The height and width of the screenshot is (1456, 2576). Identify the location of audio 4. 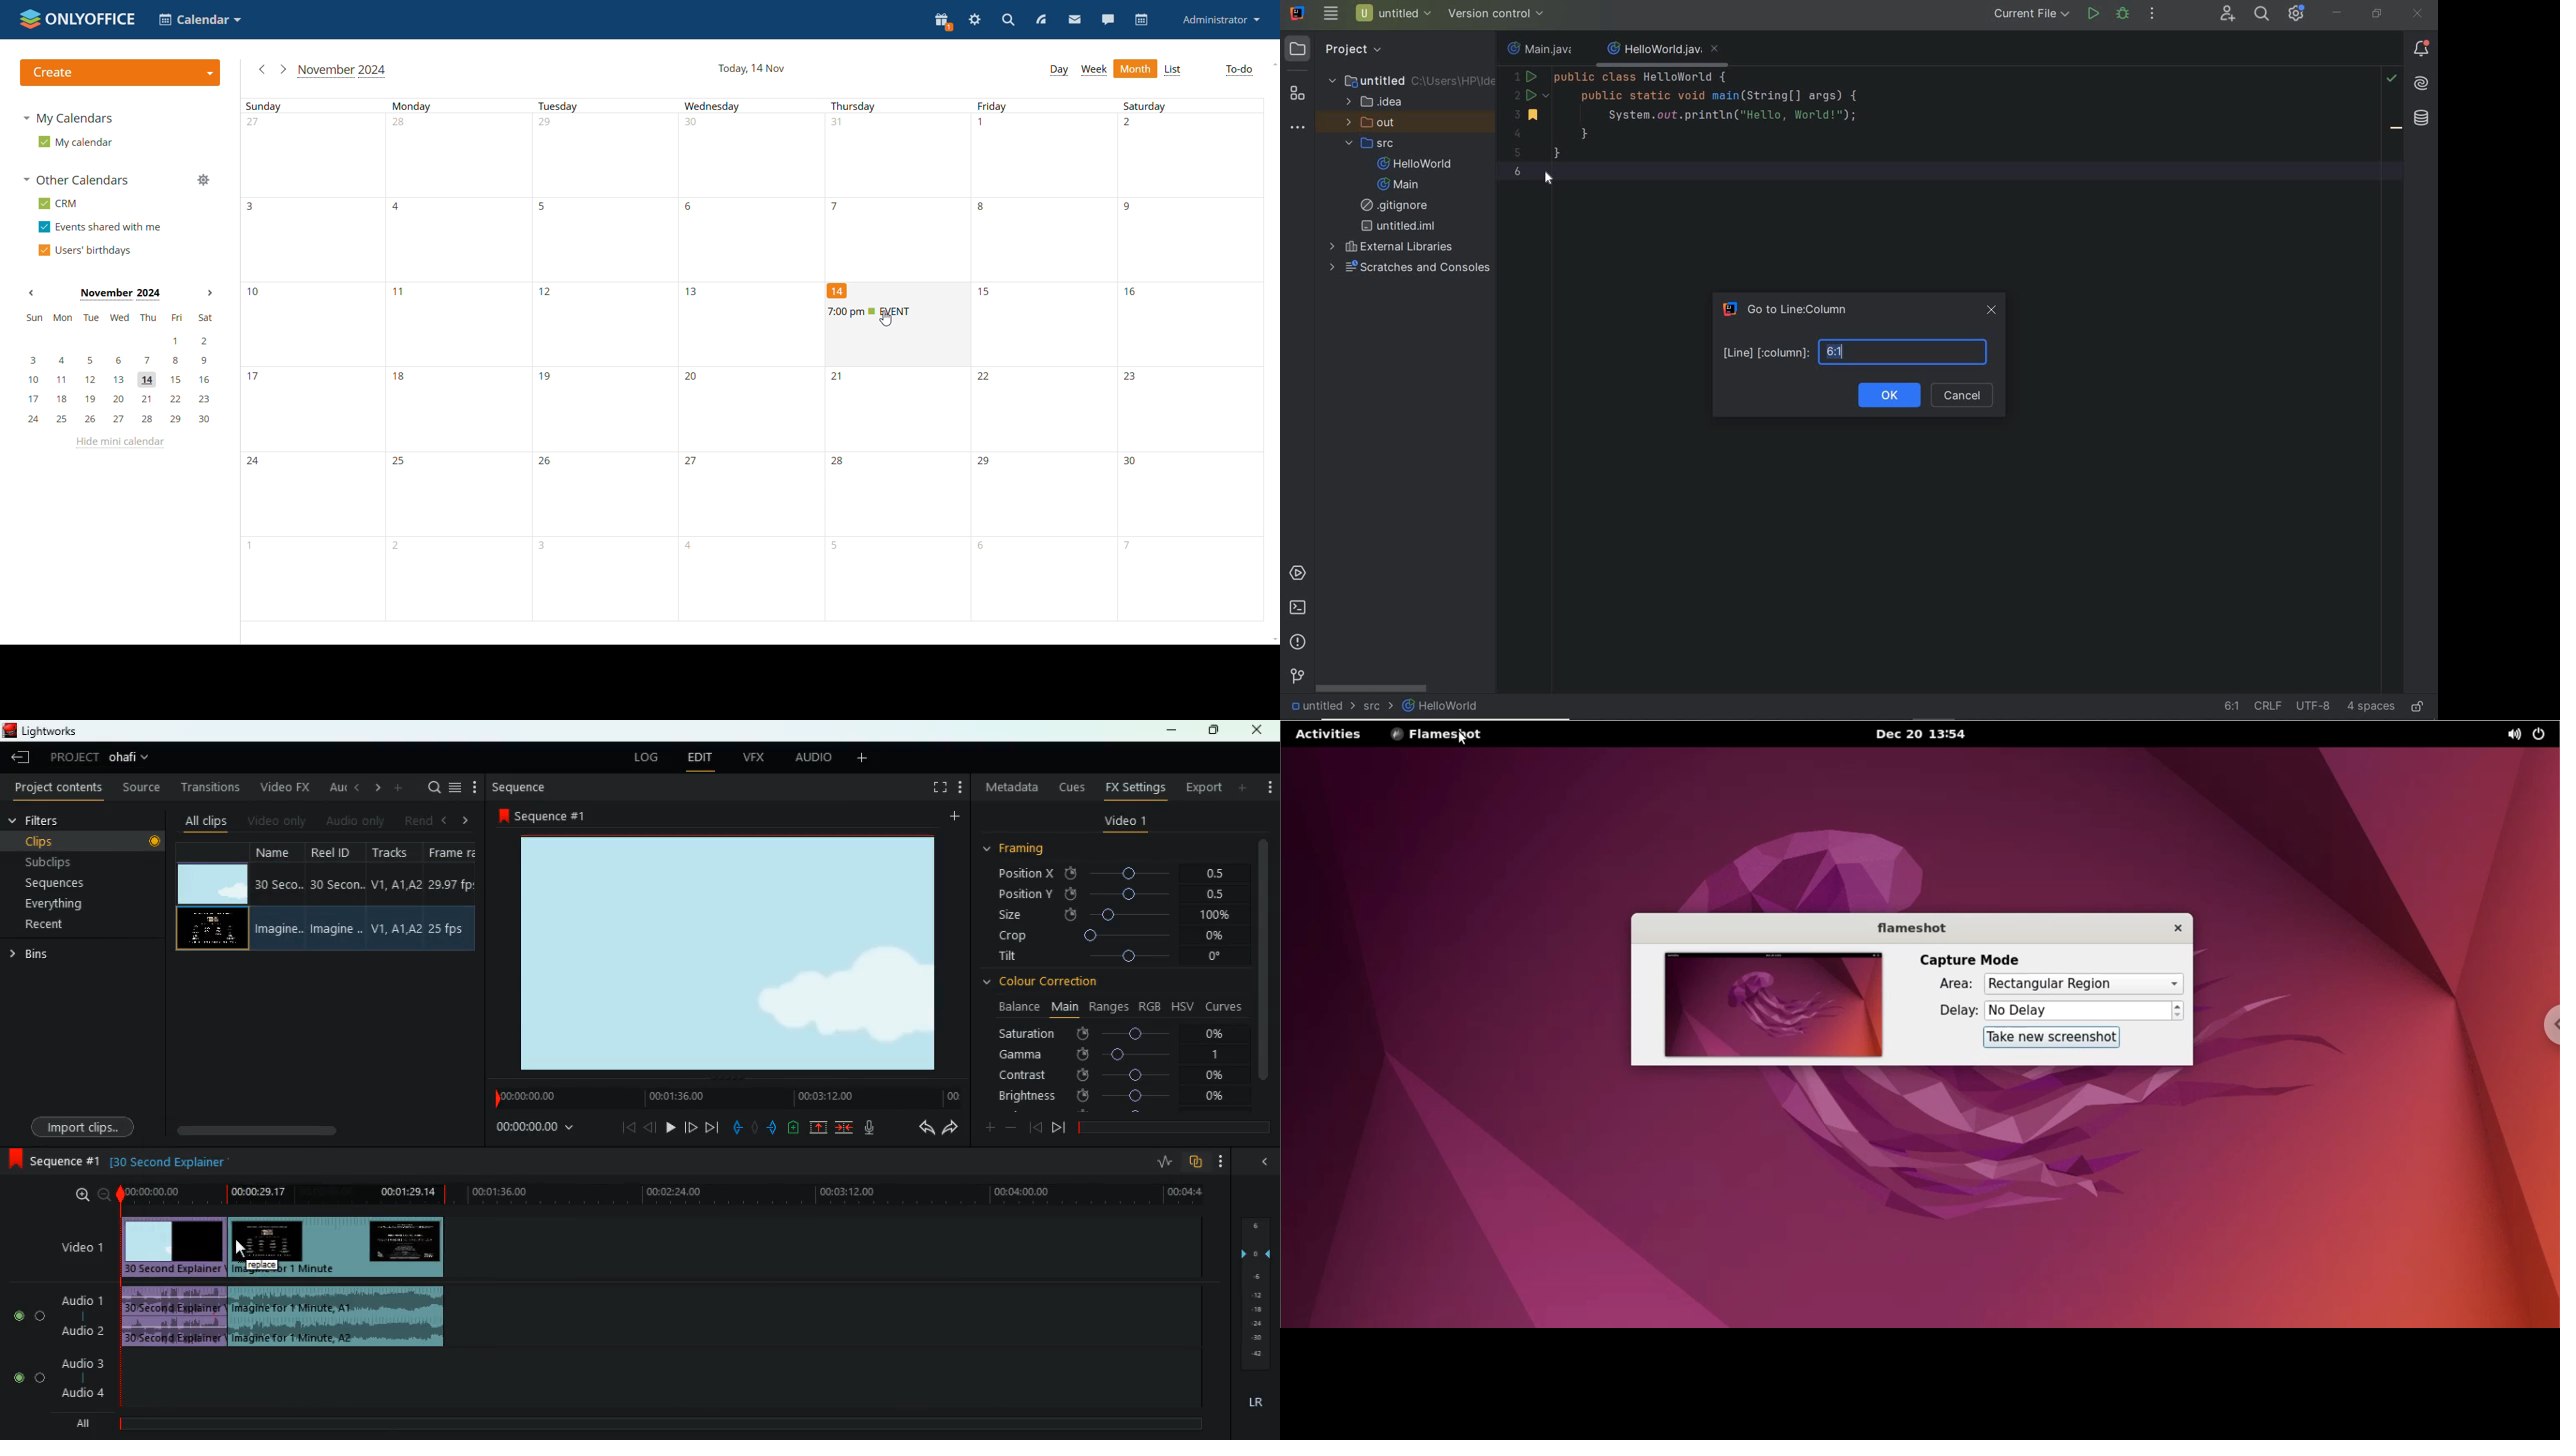
(82, 1394).